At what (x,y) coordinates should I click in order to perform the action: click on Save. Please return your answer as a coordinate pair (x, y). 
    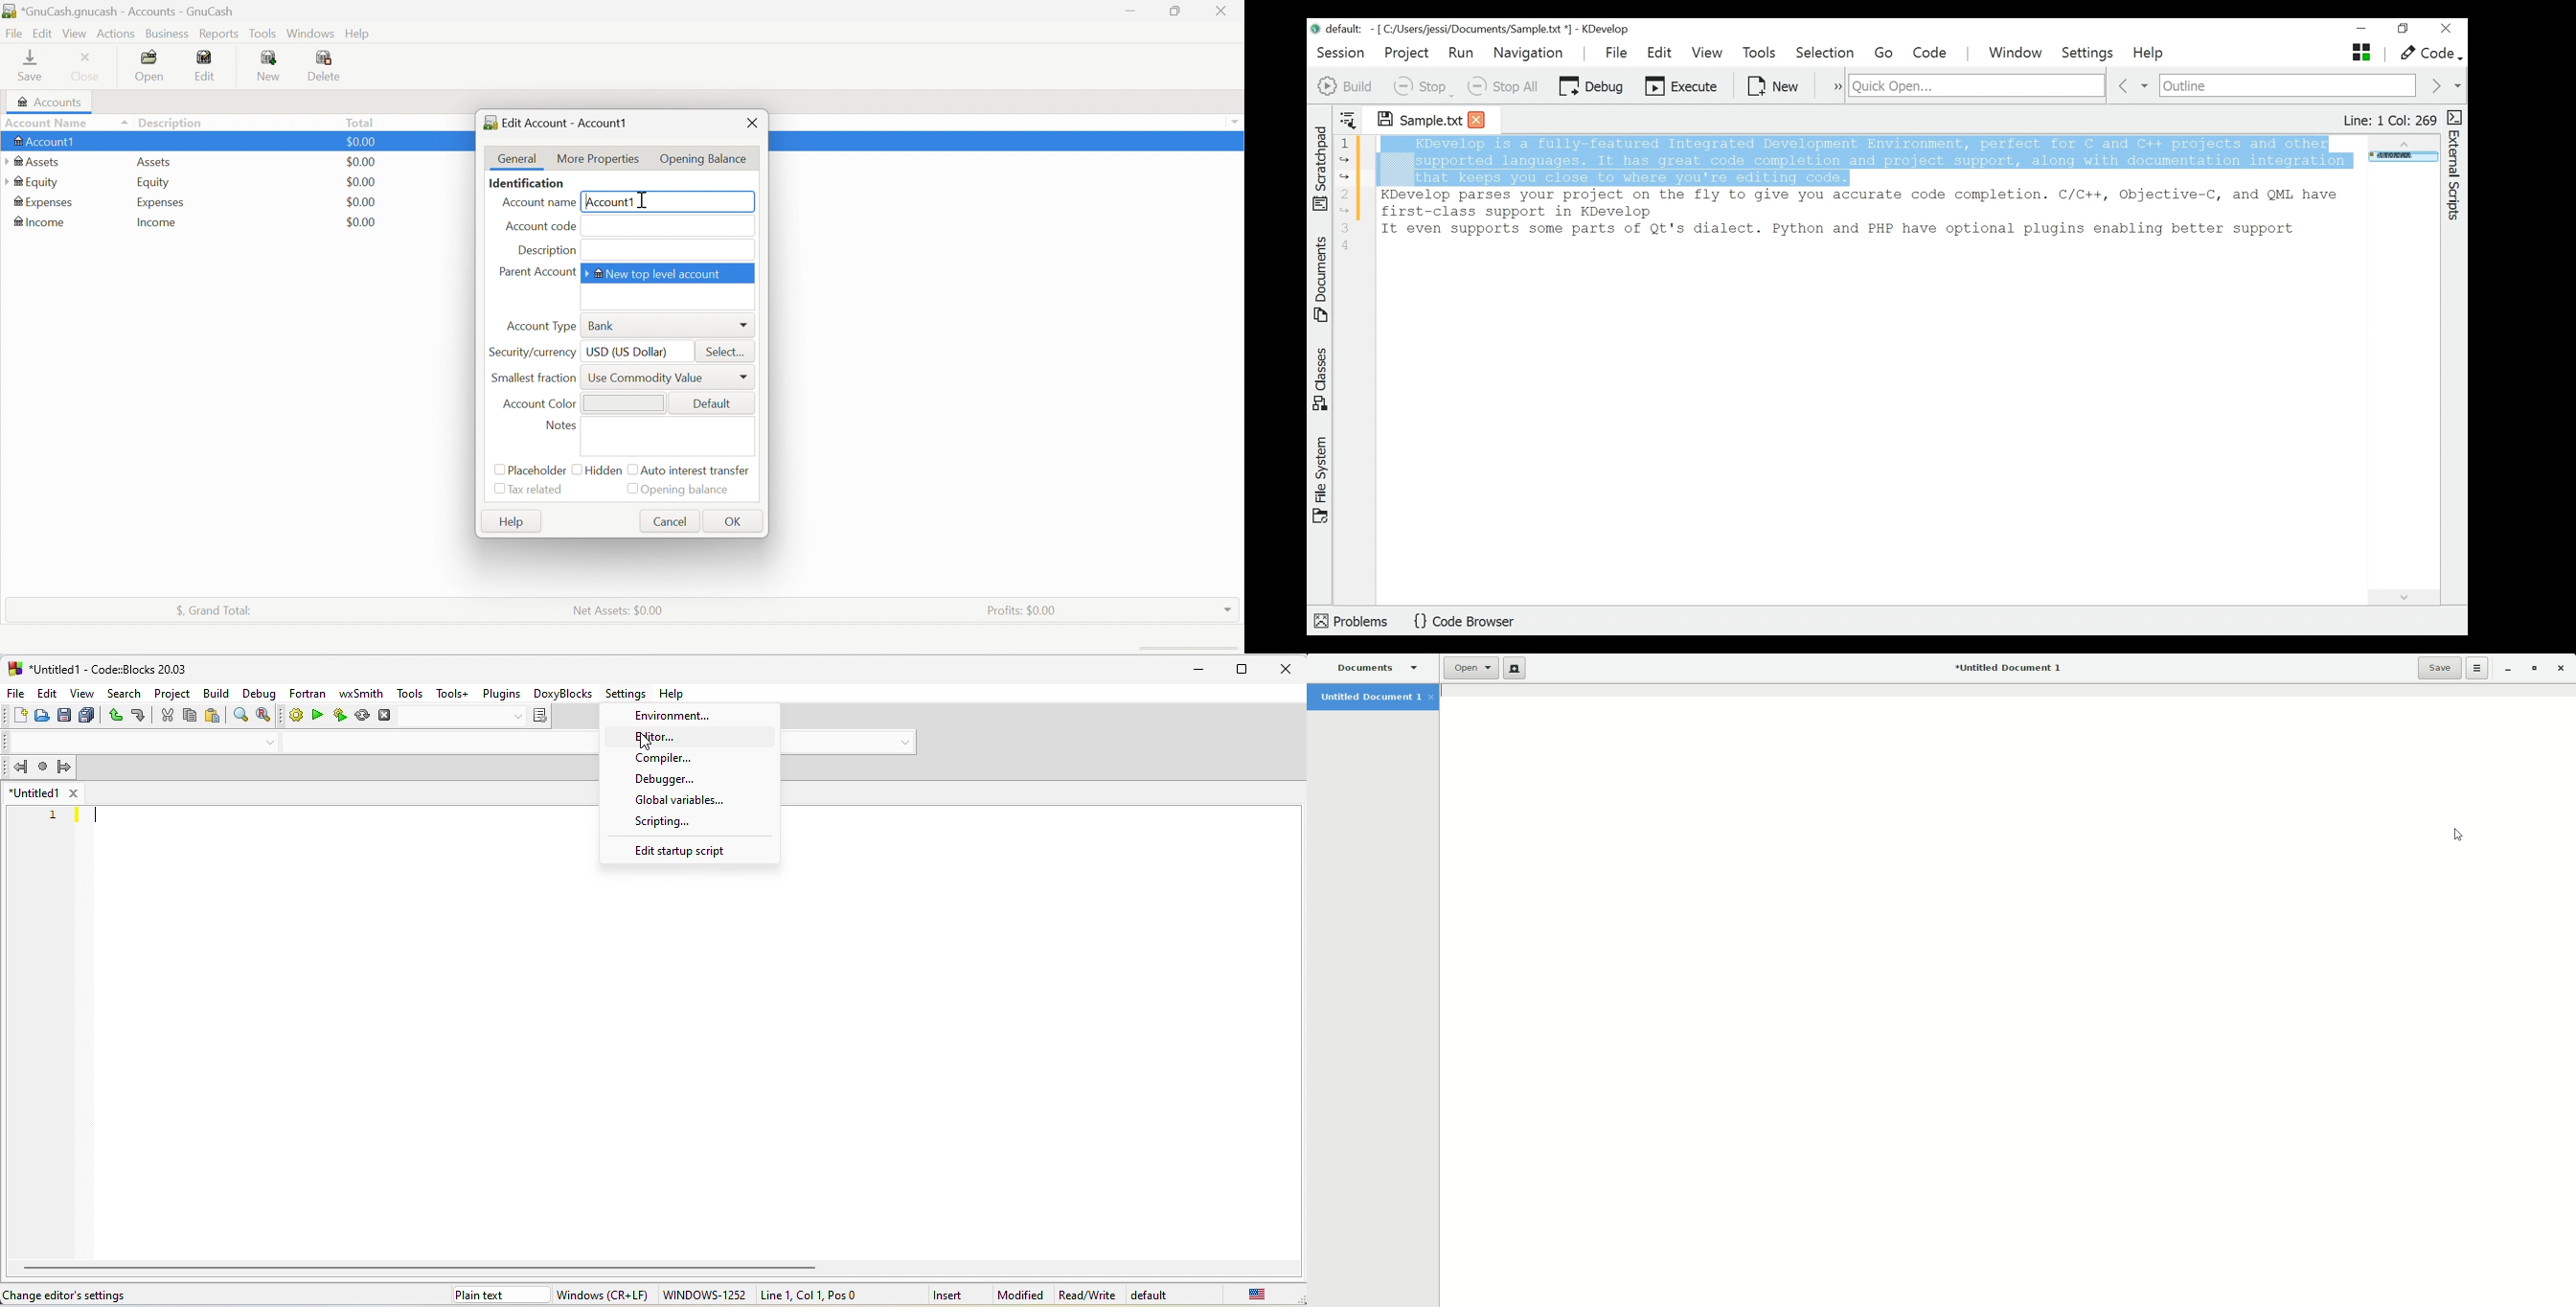
    Looking at the image, I should click on (2439, 668).